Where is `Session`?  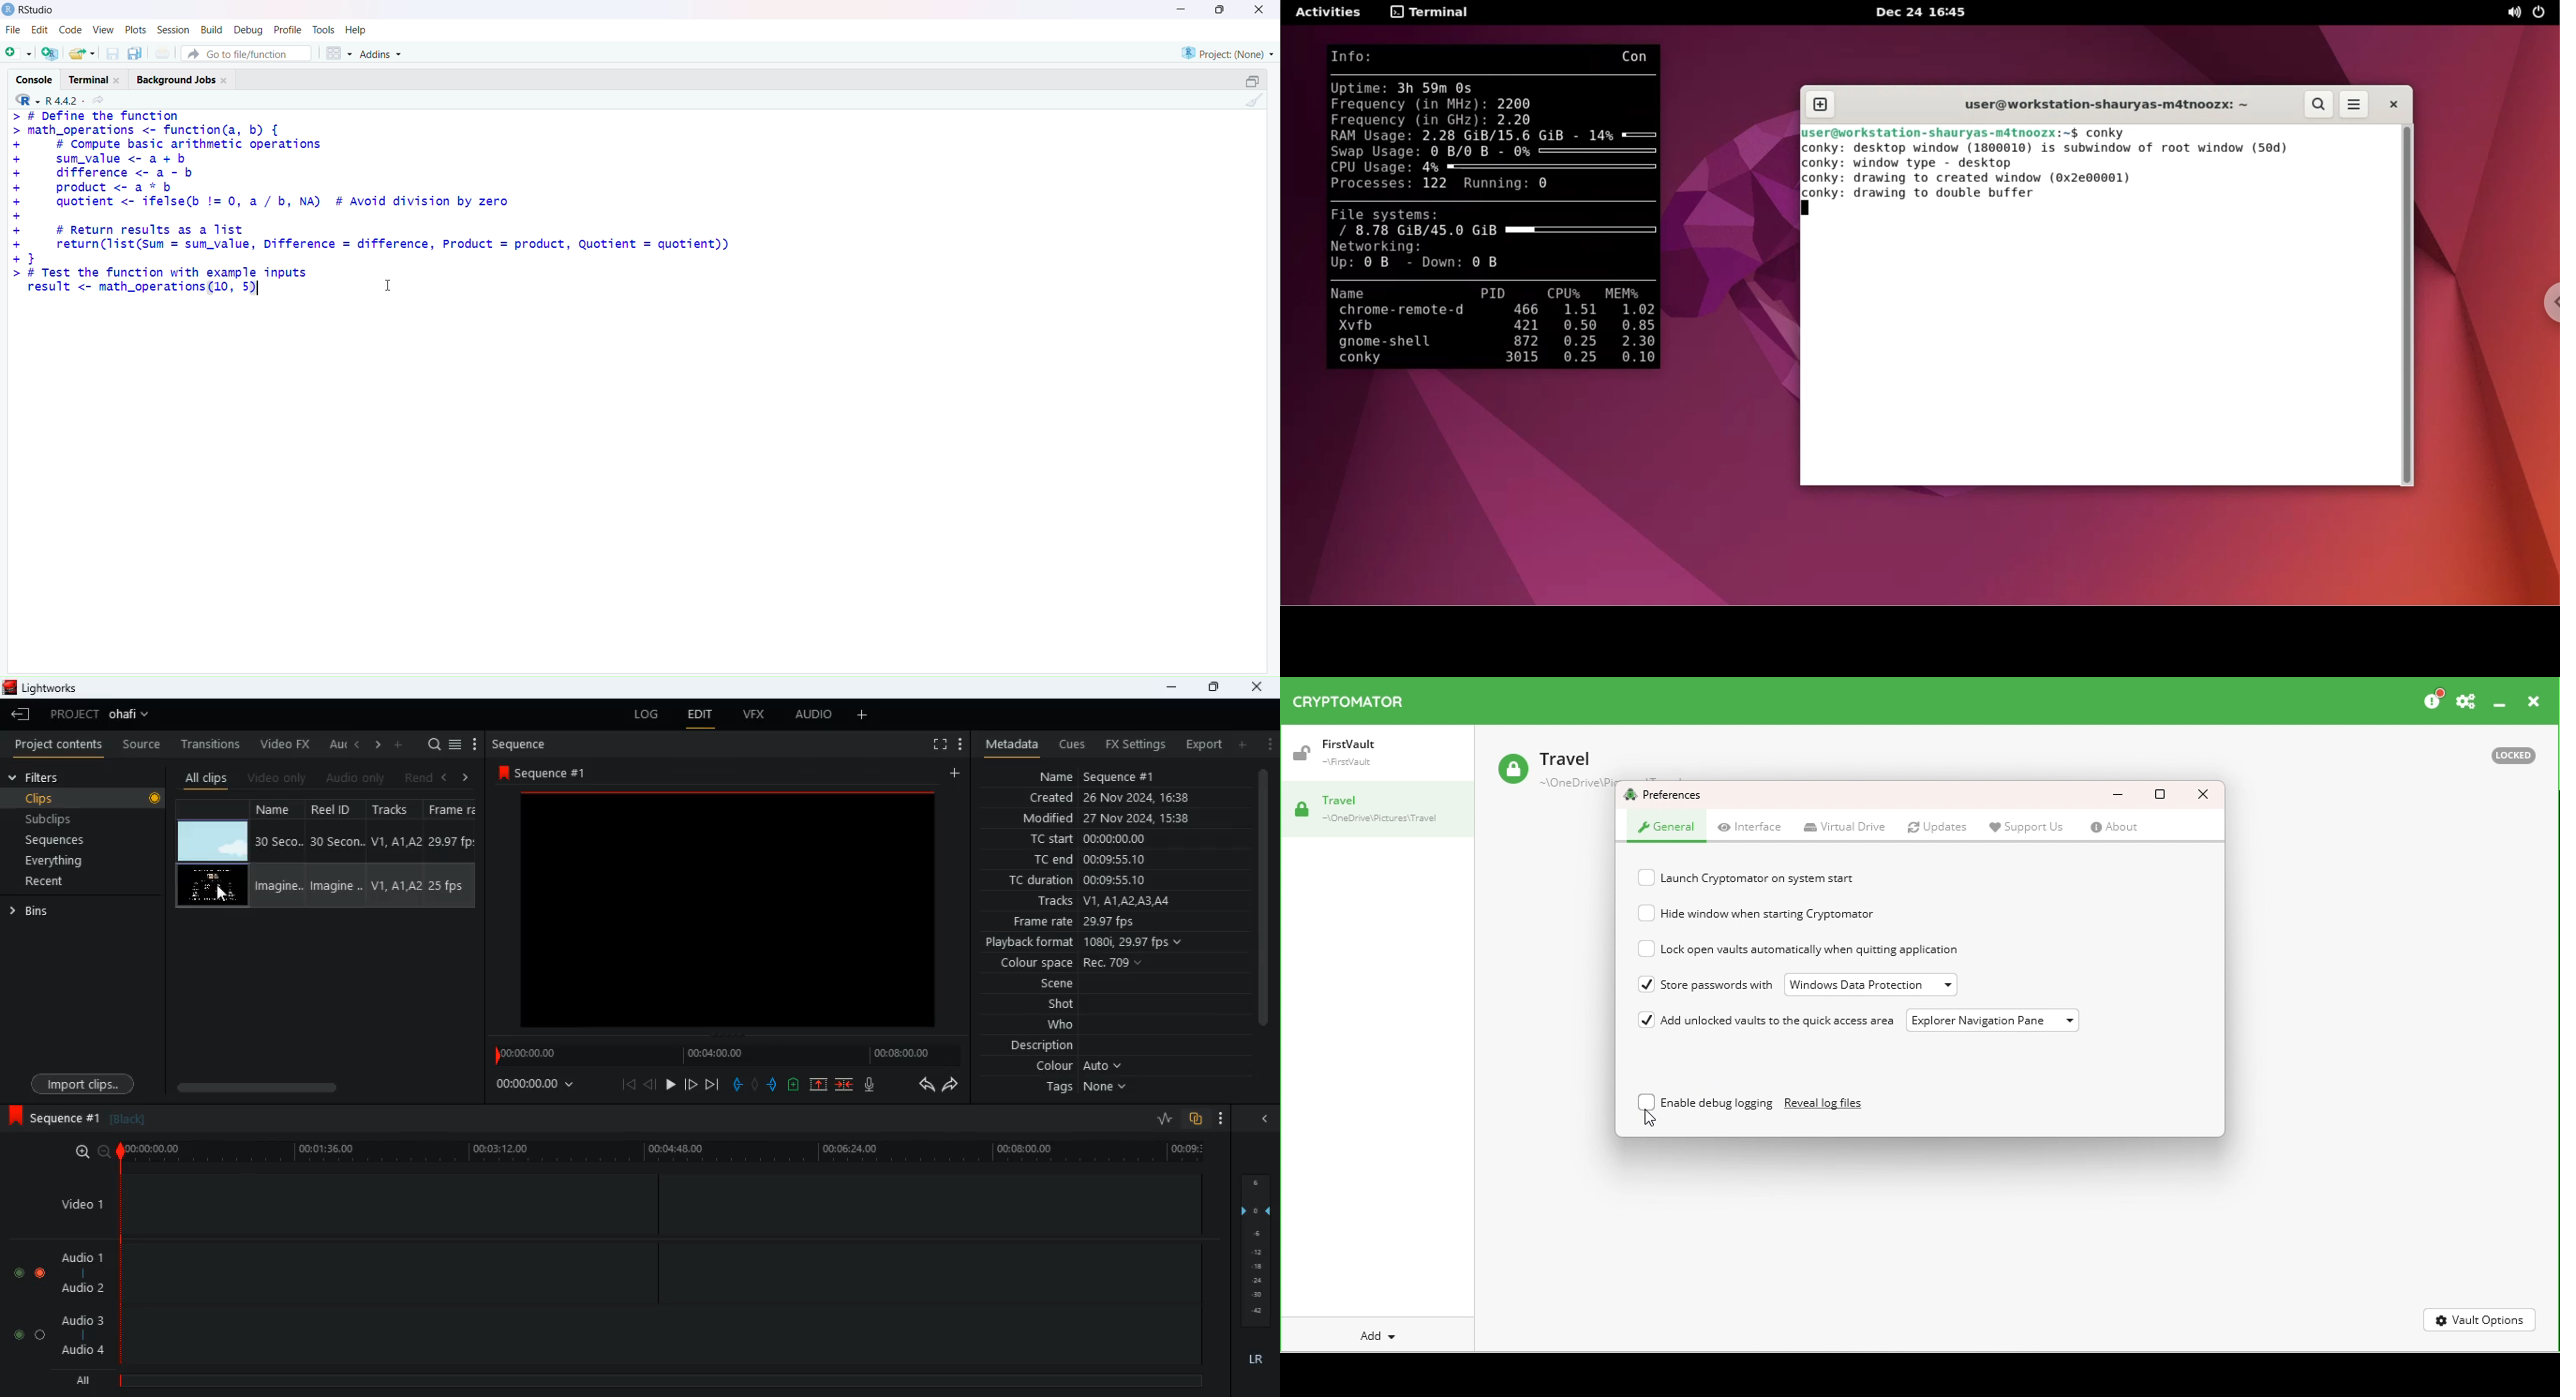 Session is located at coordinates (171, 27).